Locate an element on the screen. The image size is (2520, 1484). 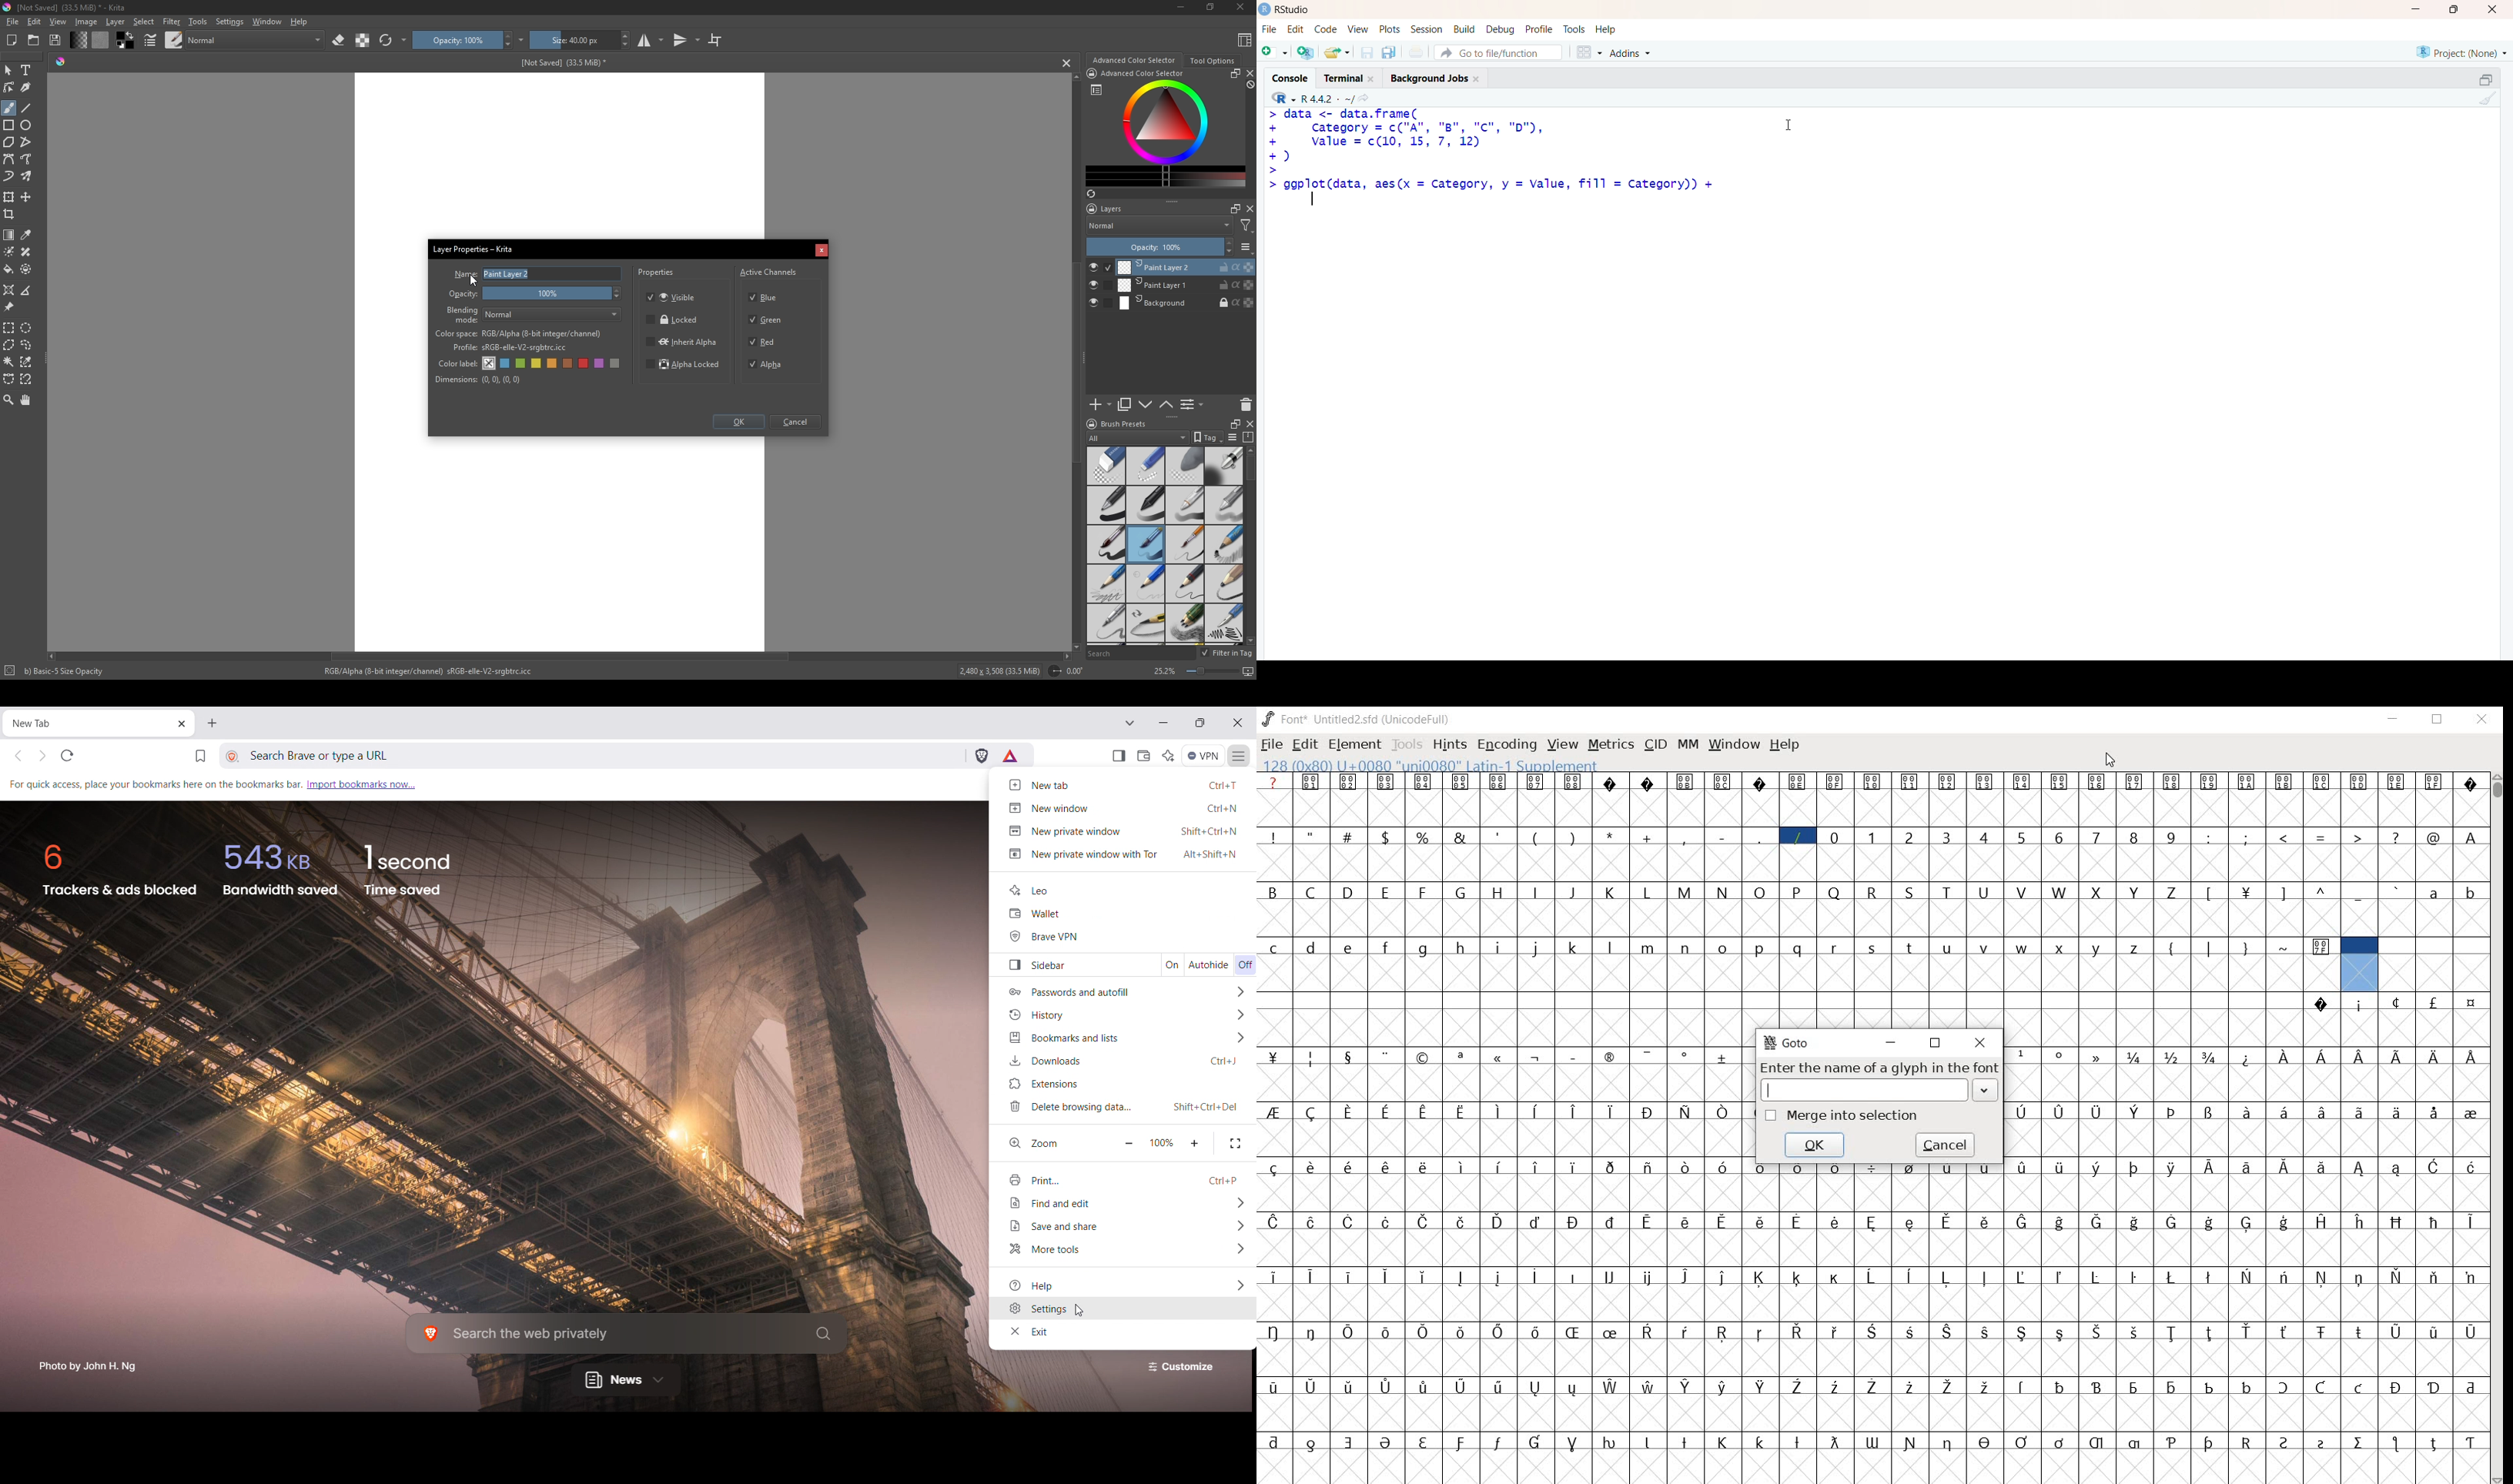
Symbol is located at coordinates (1612, 1386).